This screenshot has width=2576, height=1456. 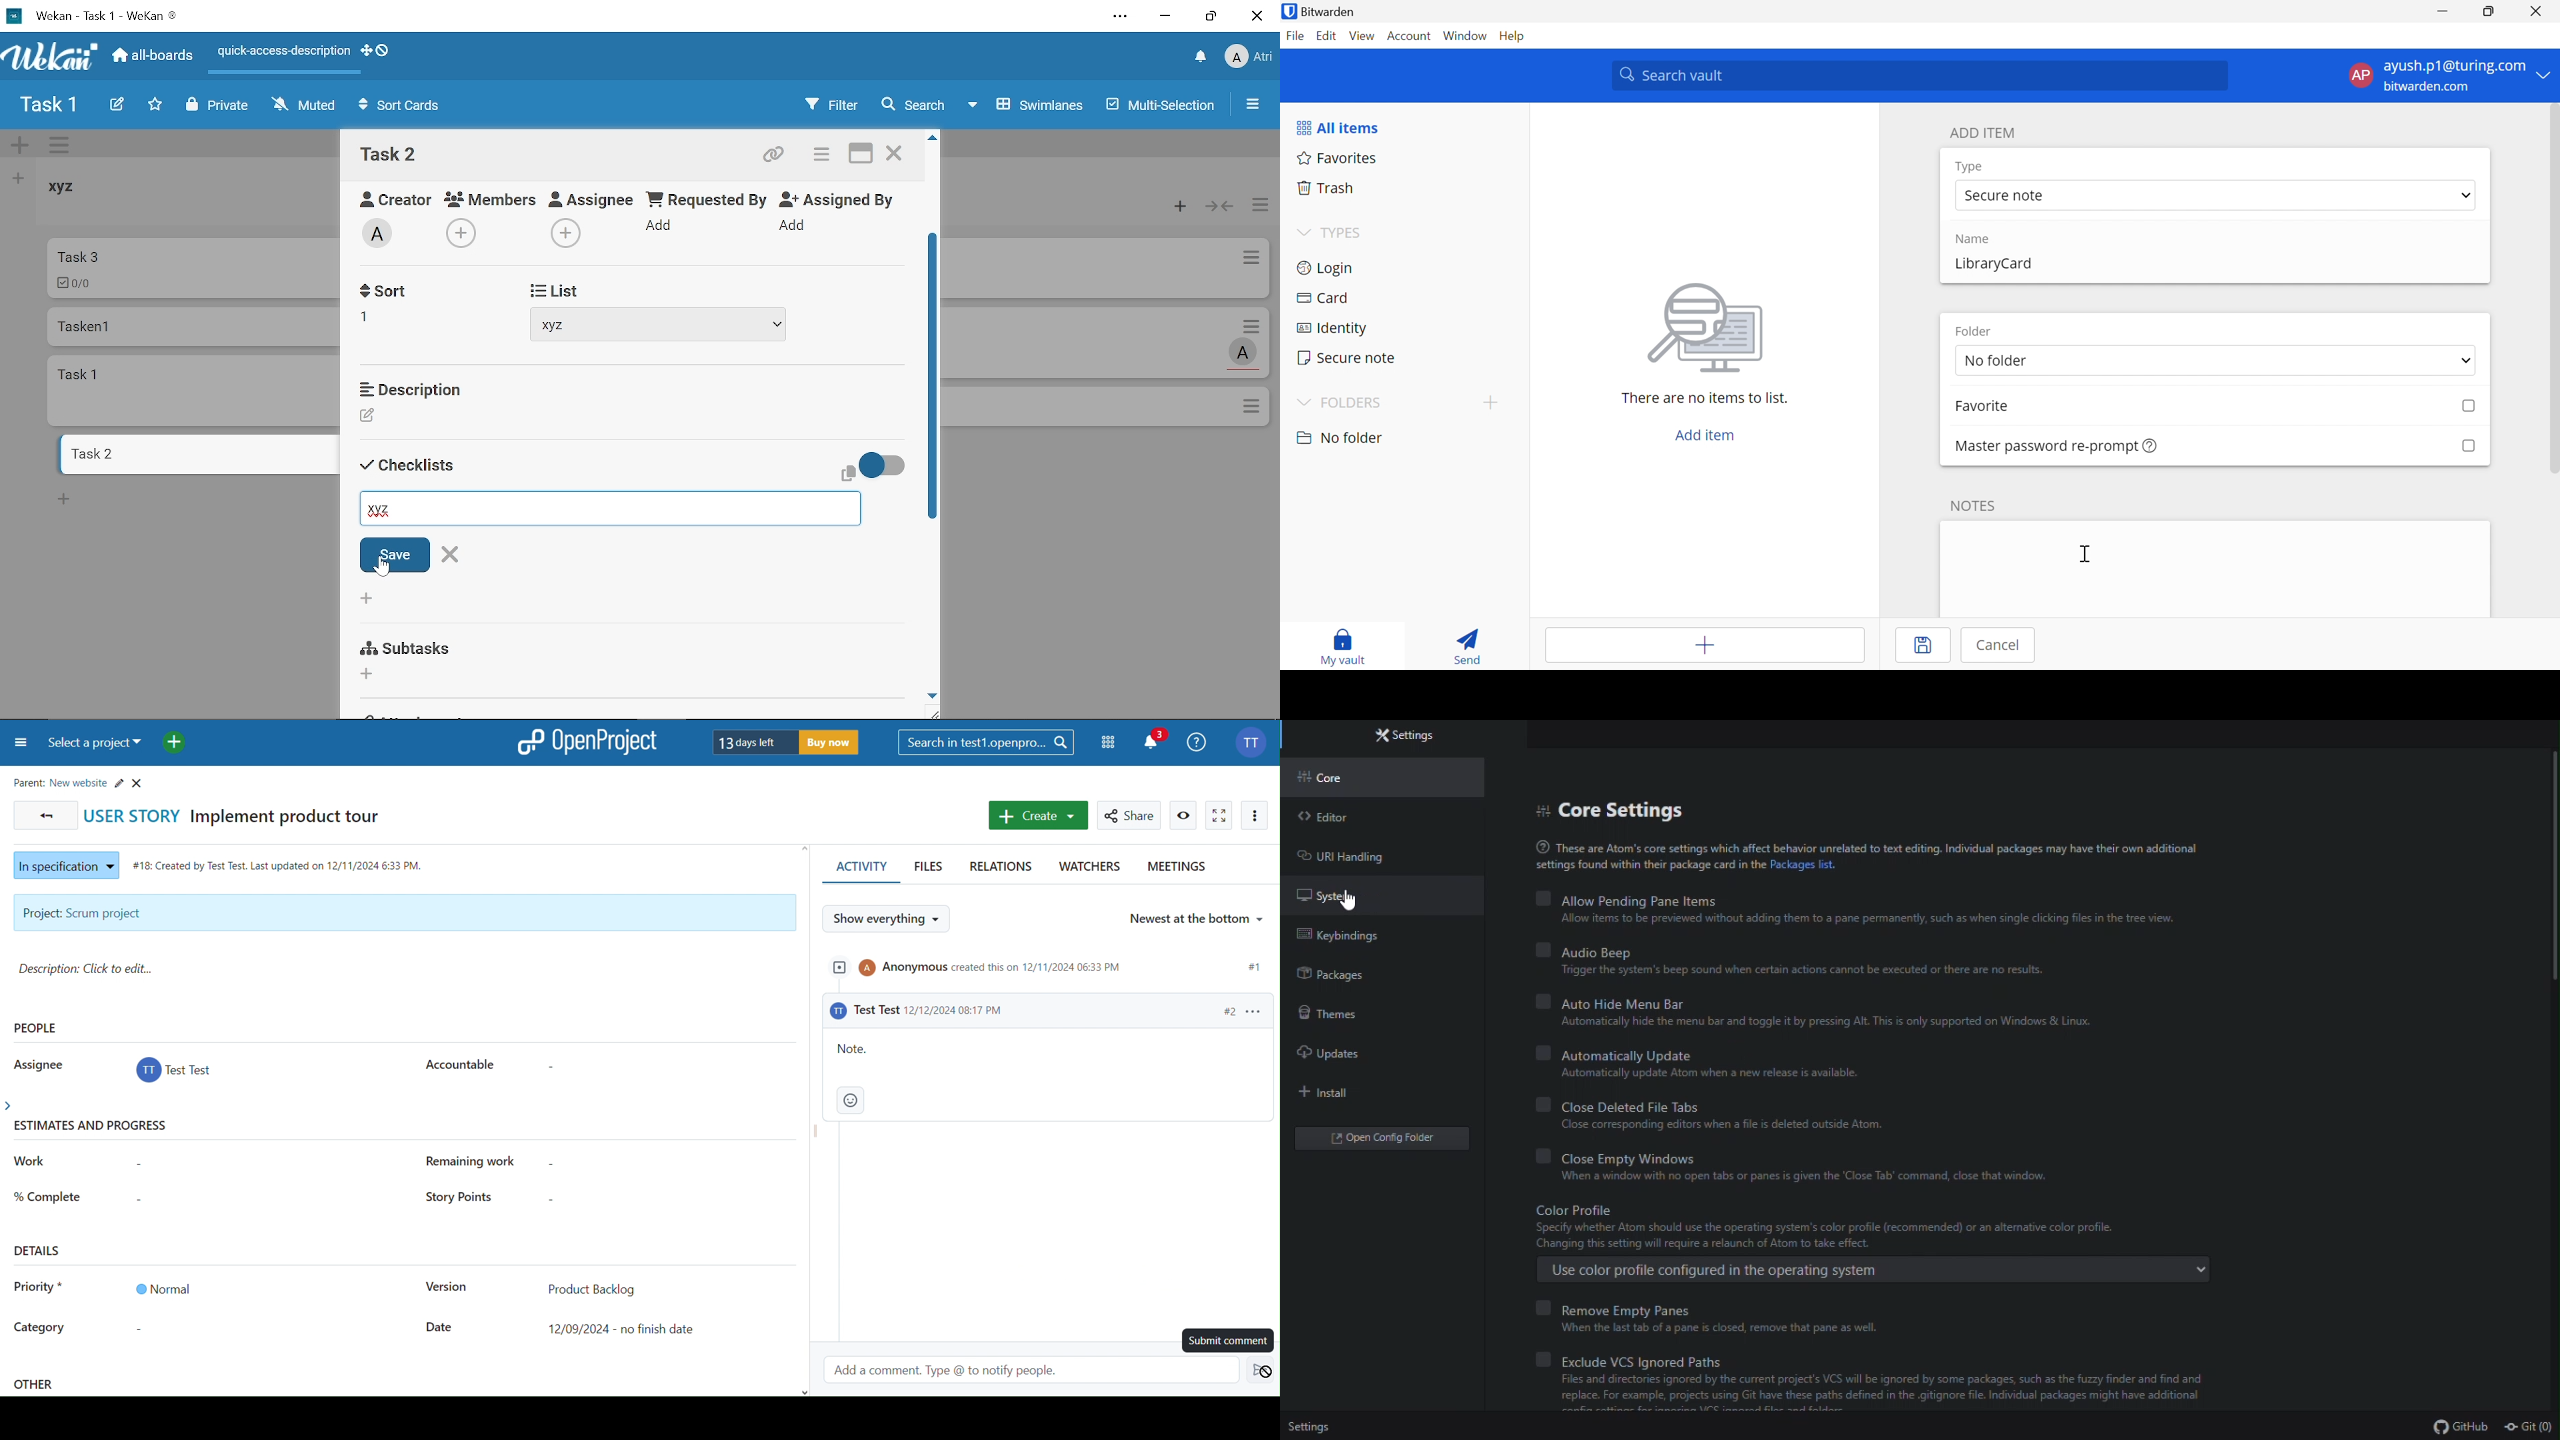 I want to click on Card actions, so click(x=1256, y=325).